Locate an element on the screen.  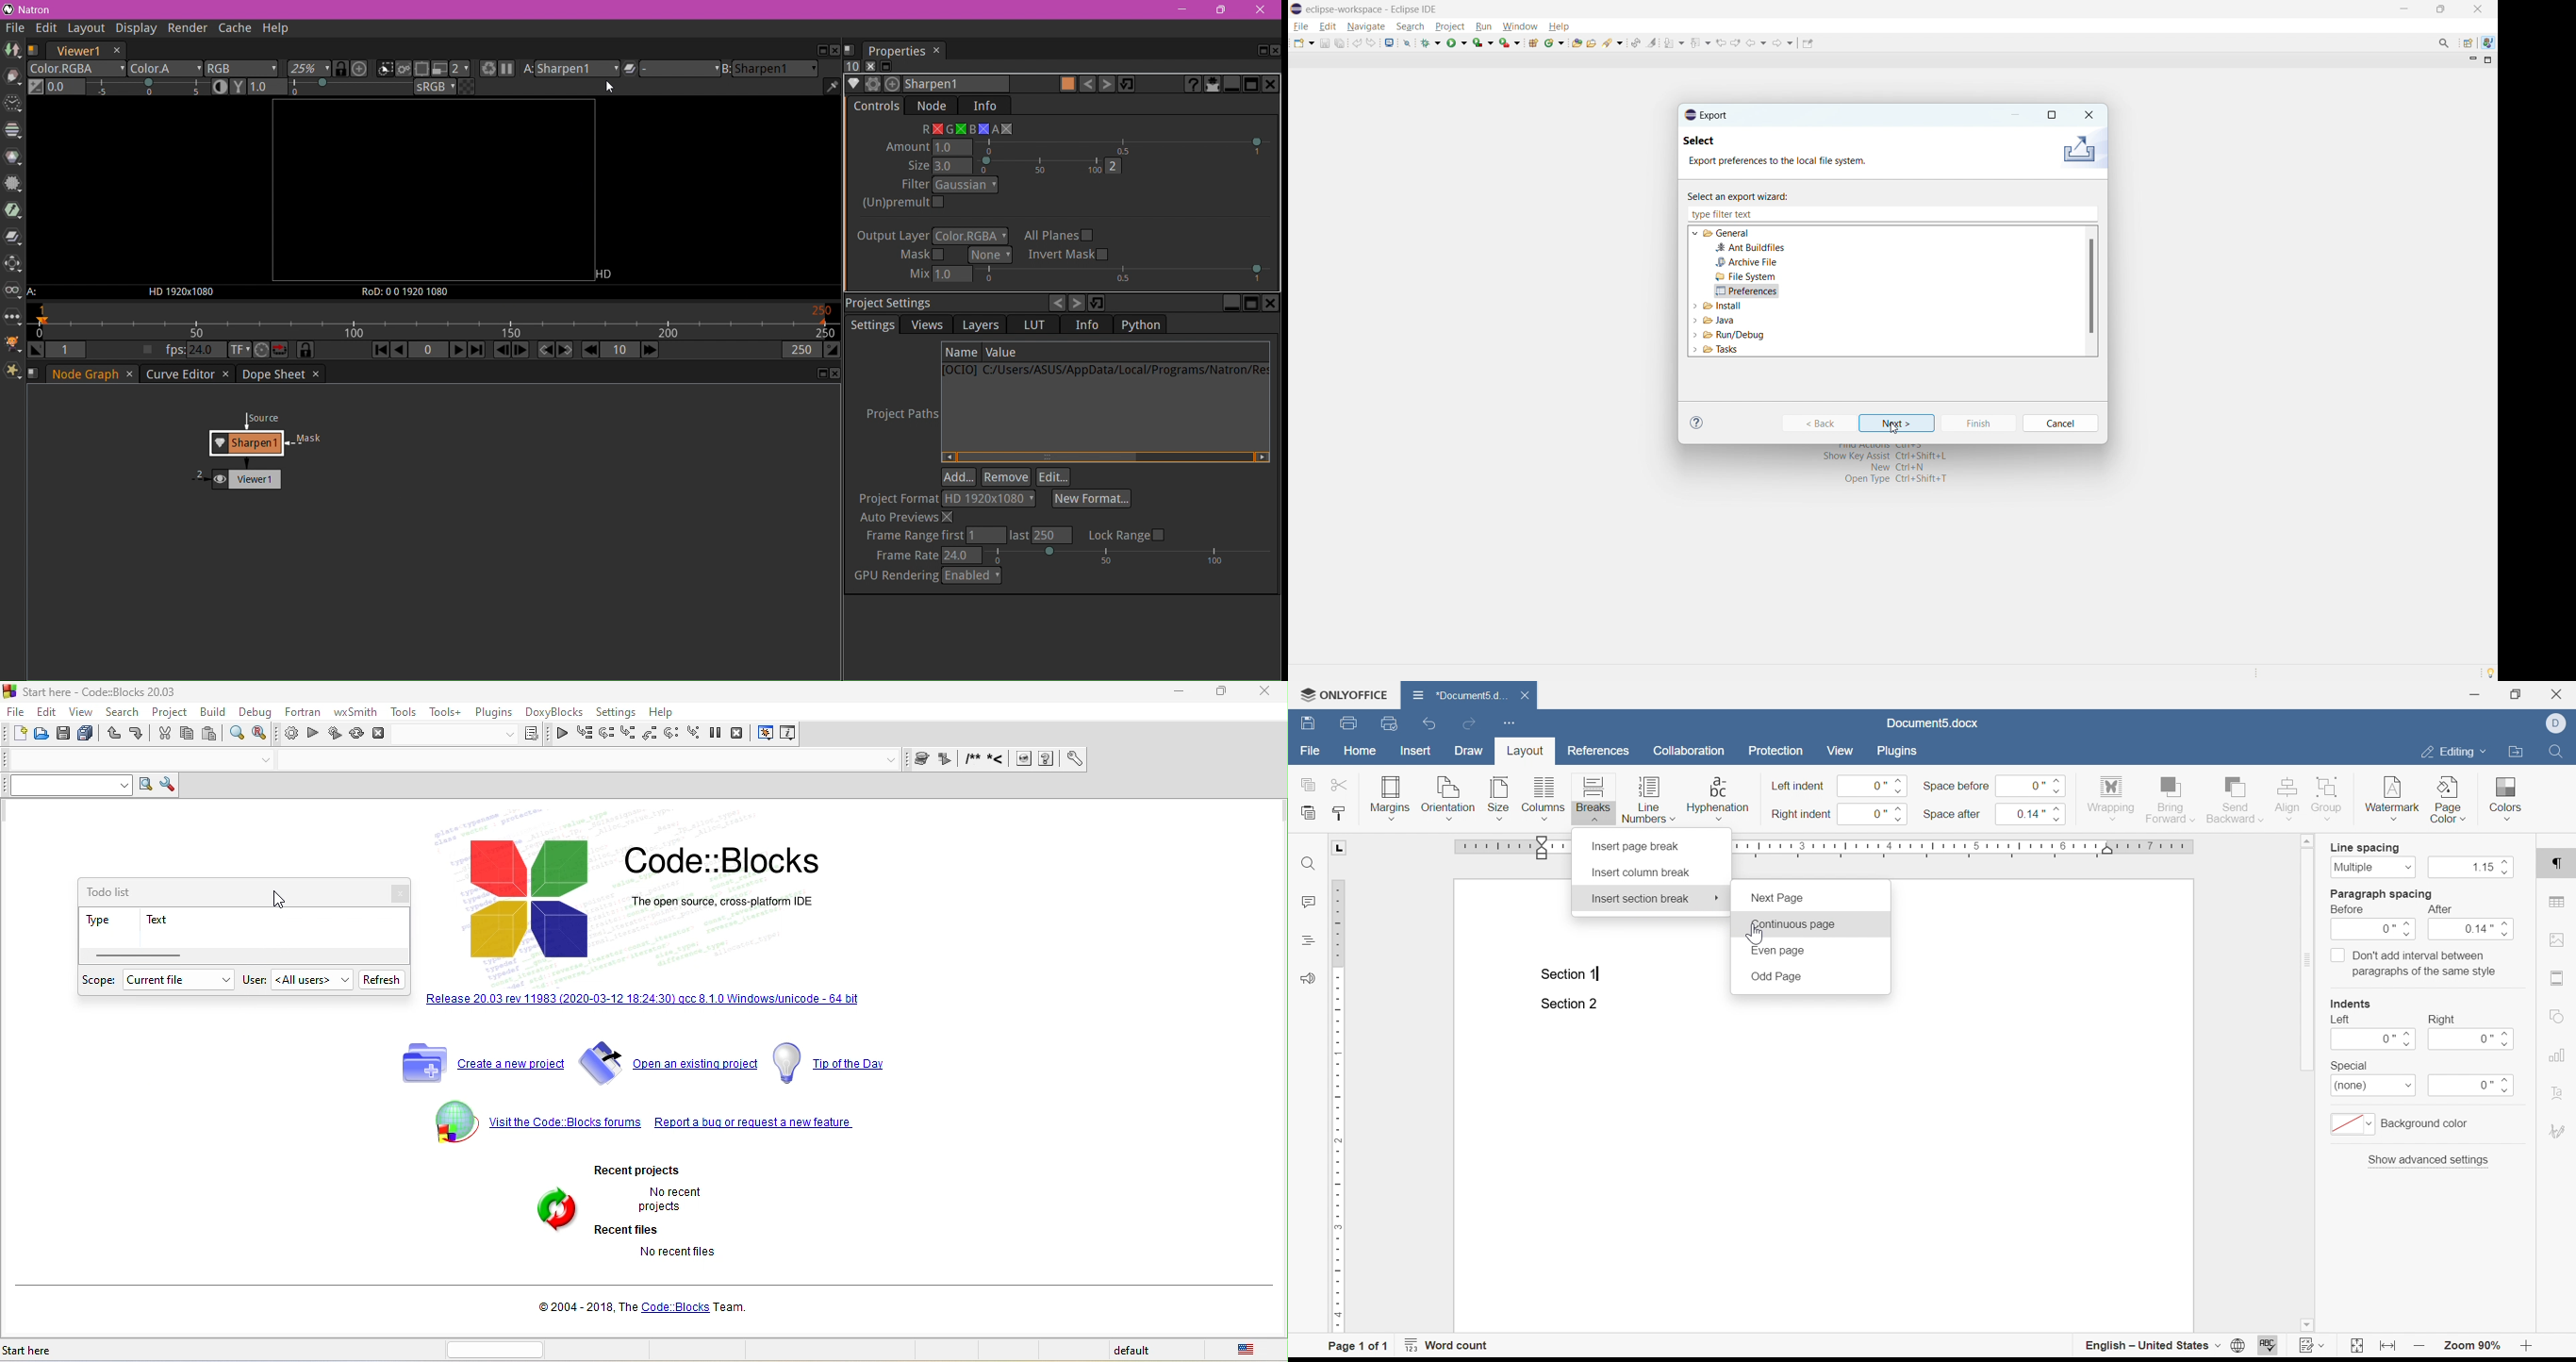
next annotation is located at coordinates (1674, 43).